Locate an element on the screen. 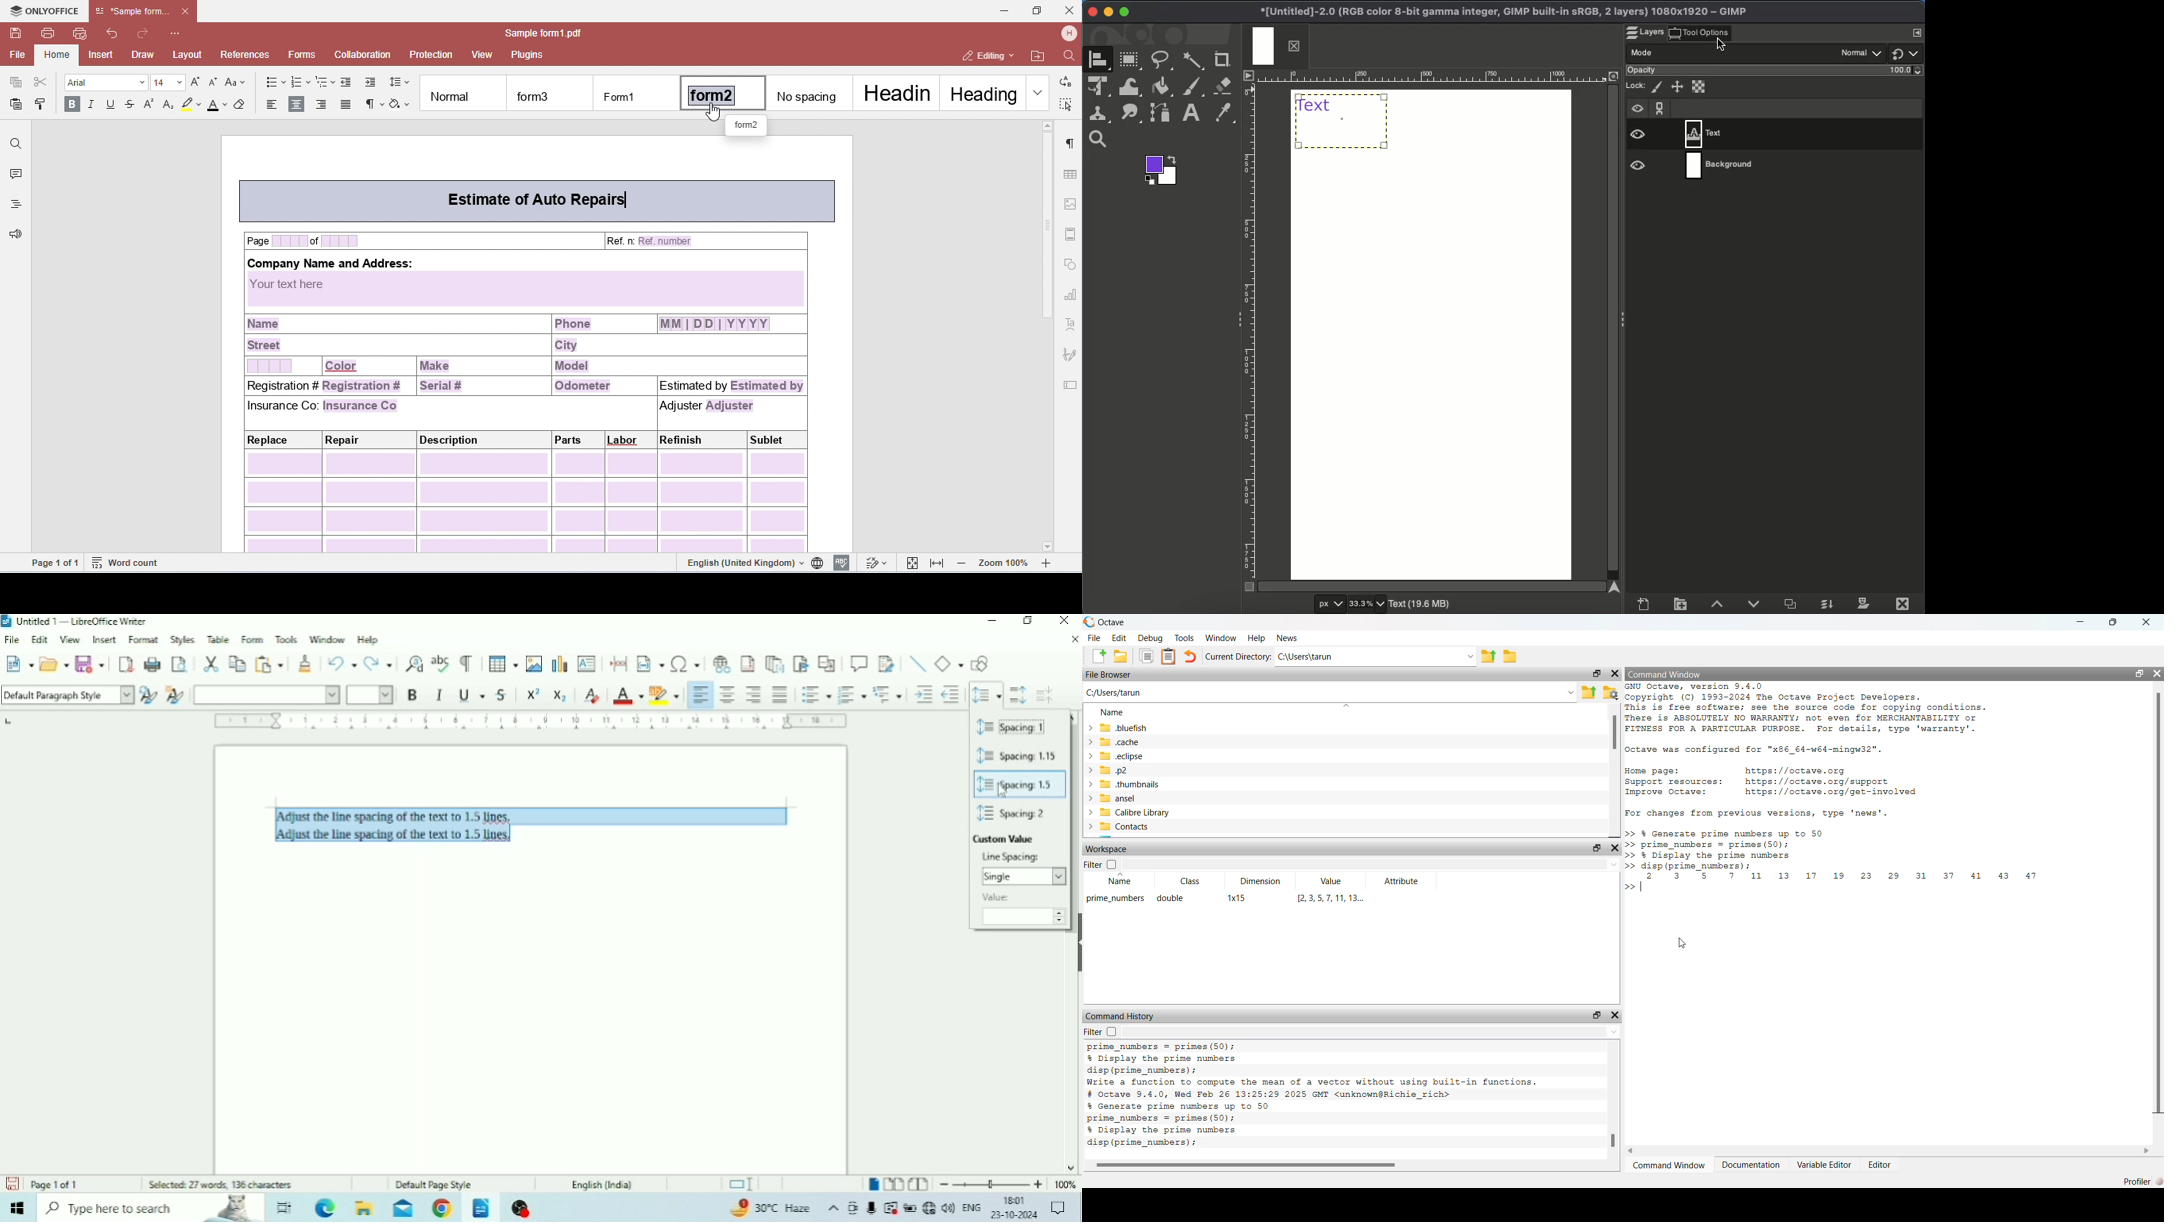 This screenshot has height=1232, width=2184. C;/Users/tarun is located at coordinates (1115, 693).